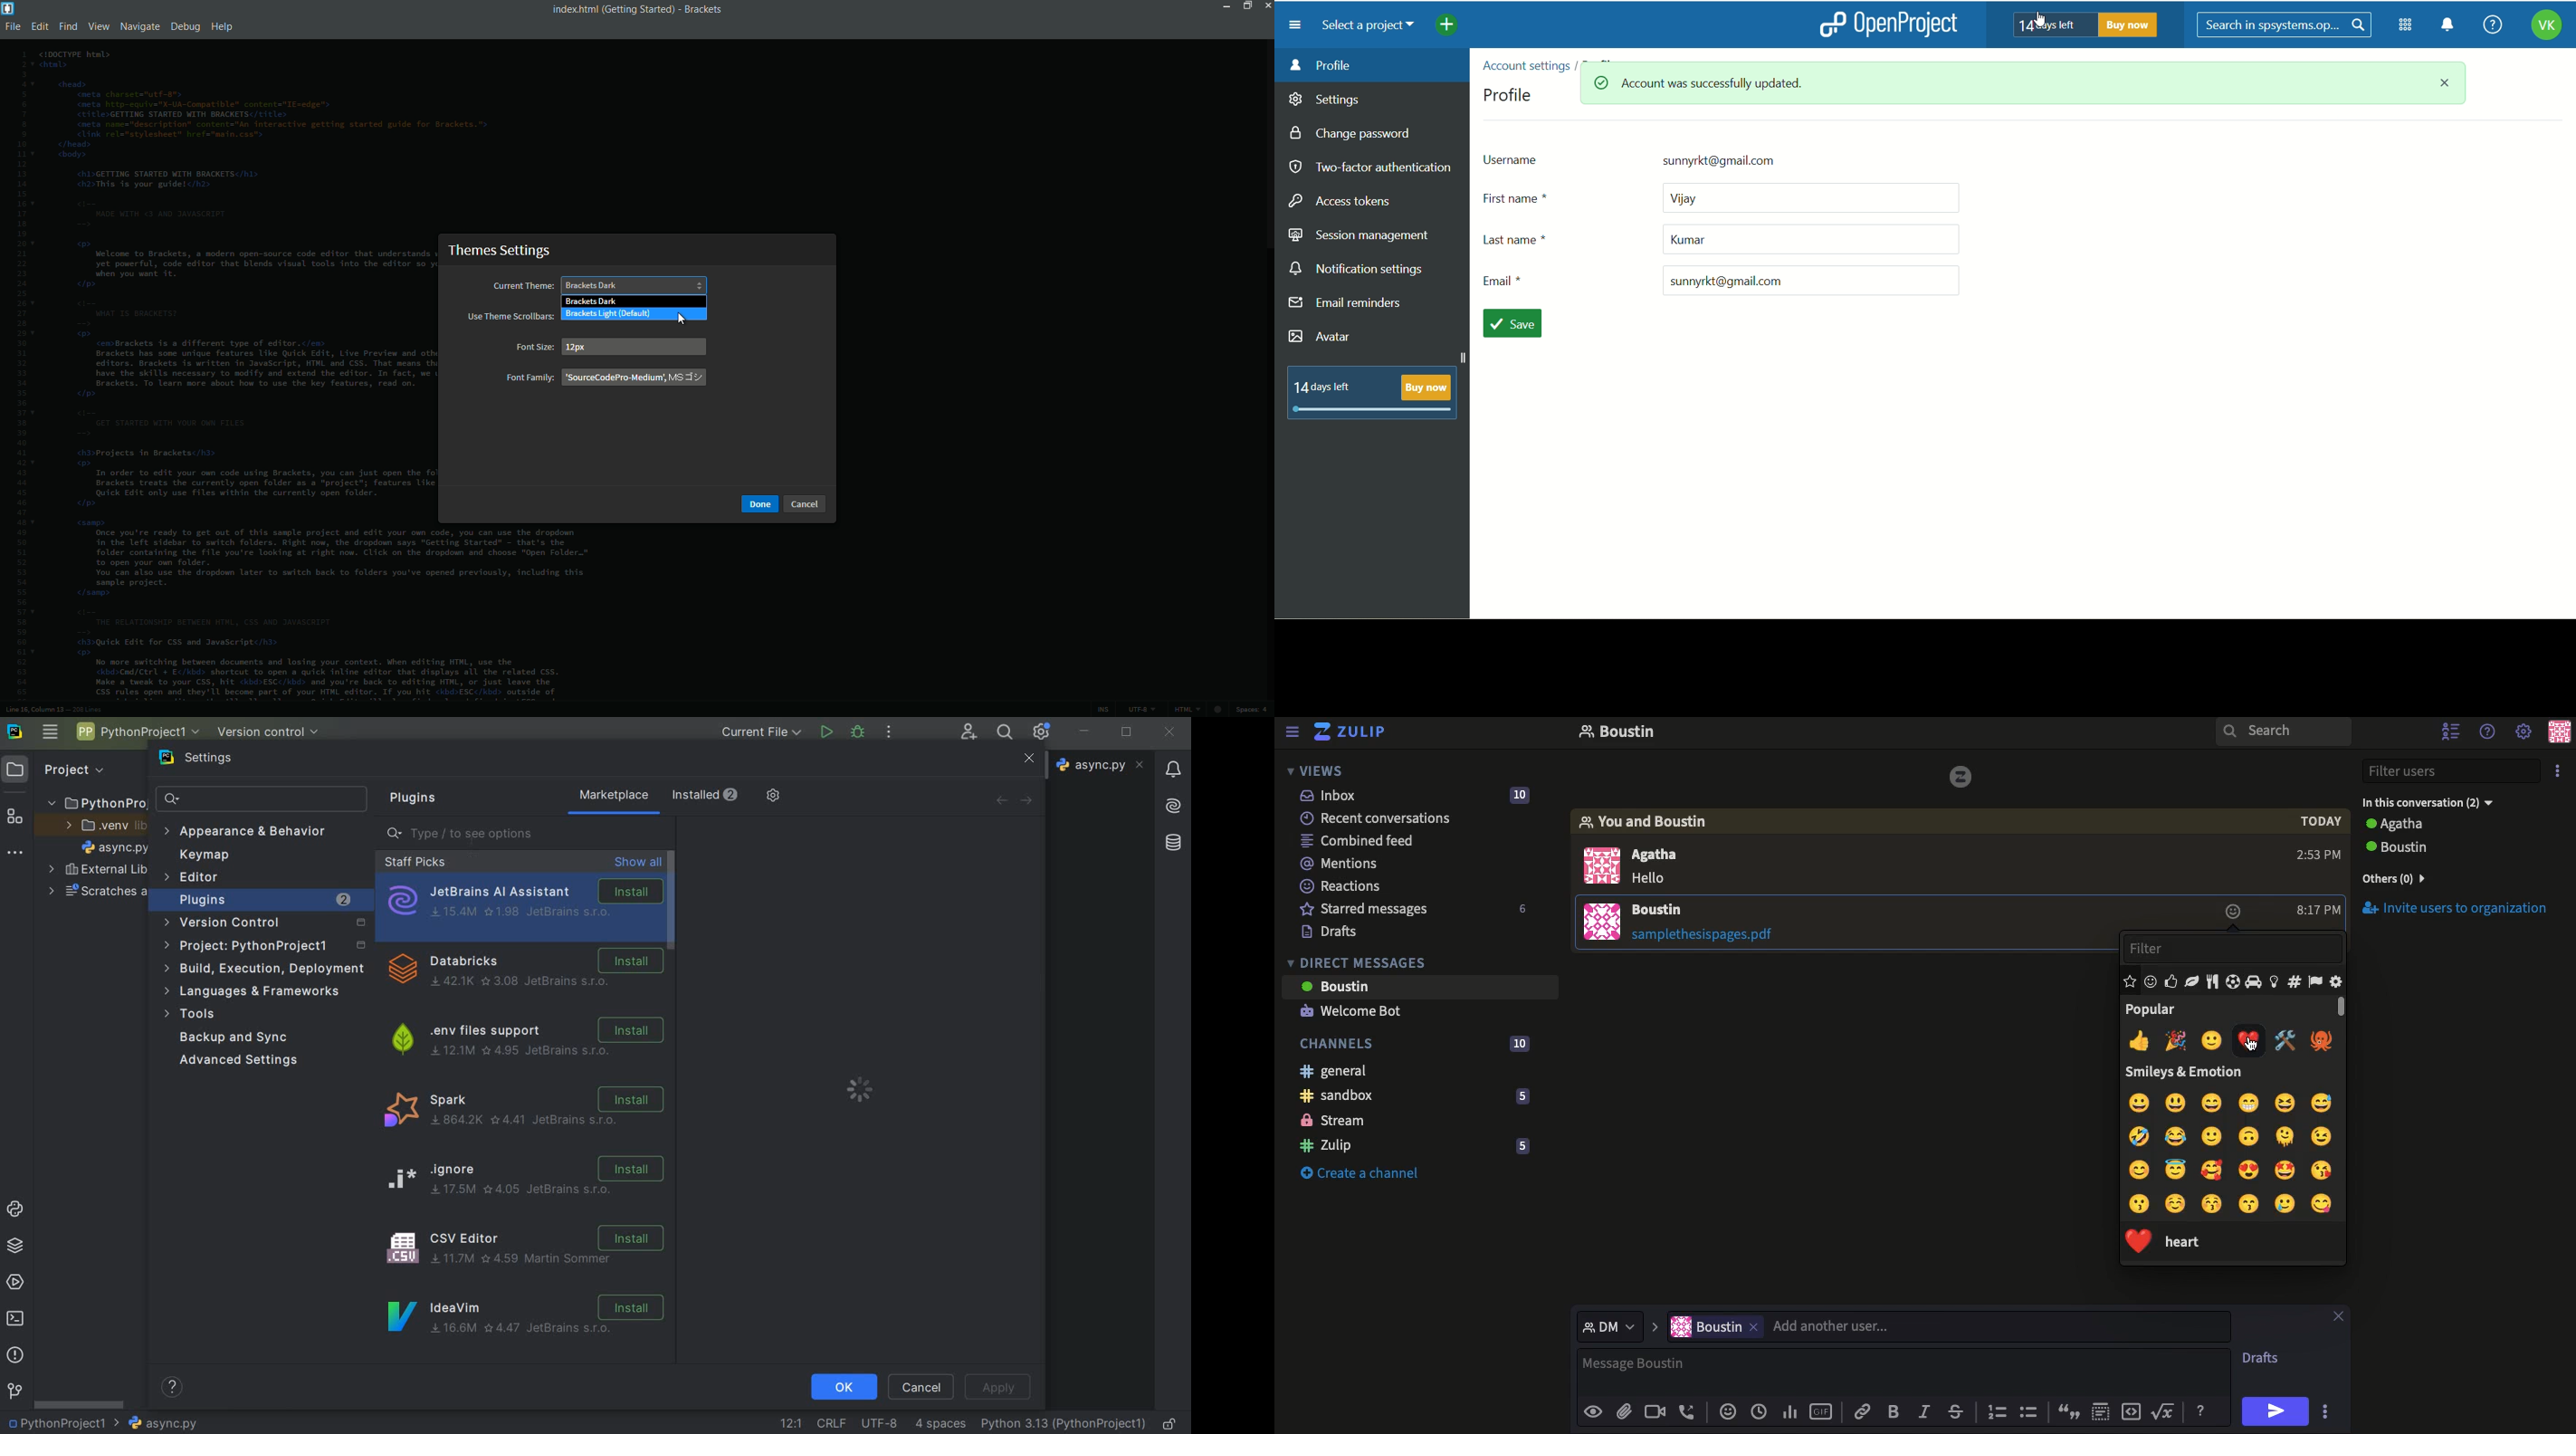  Describe the element at coordinates (1358, 961) in the screenshot. I see `DMs` at that location.